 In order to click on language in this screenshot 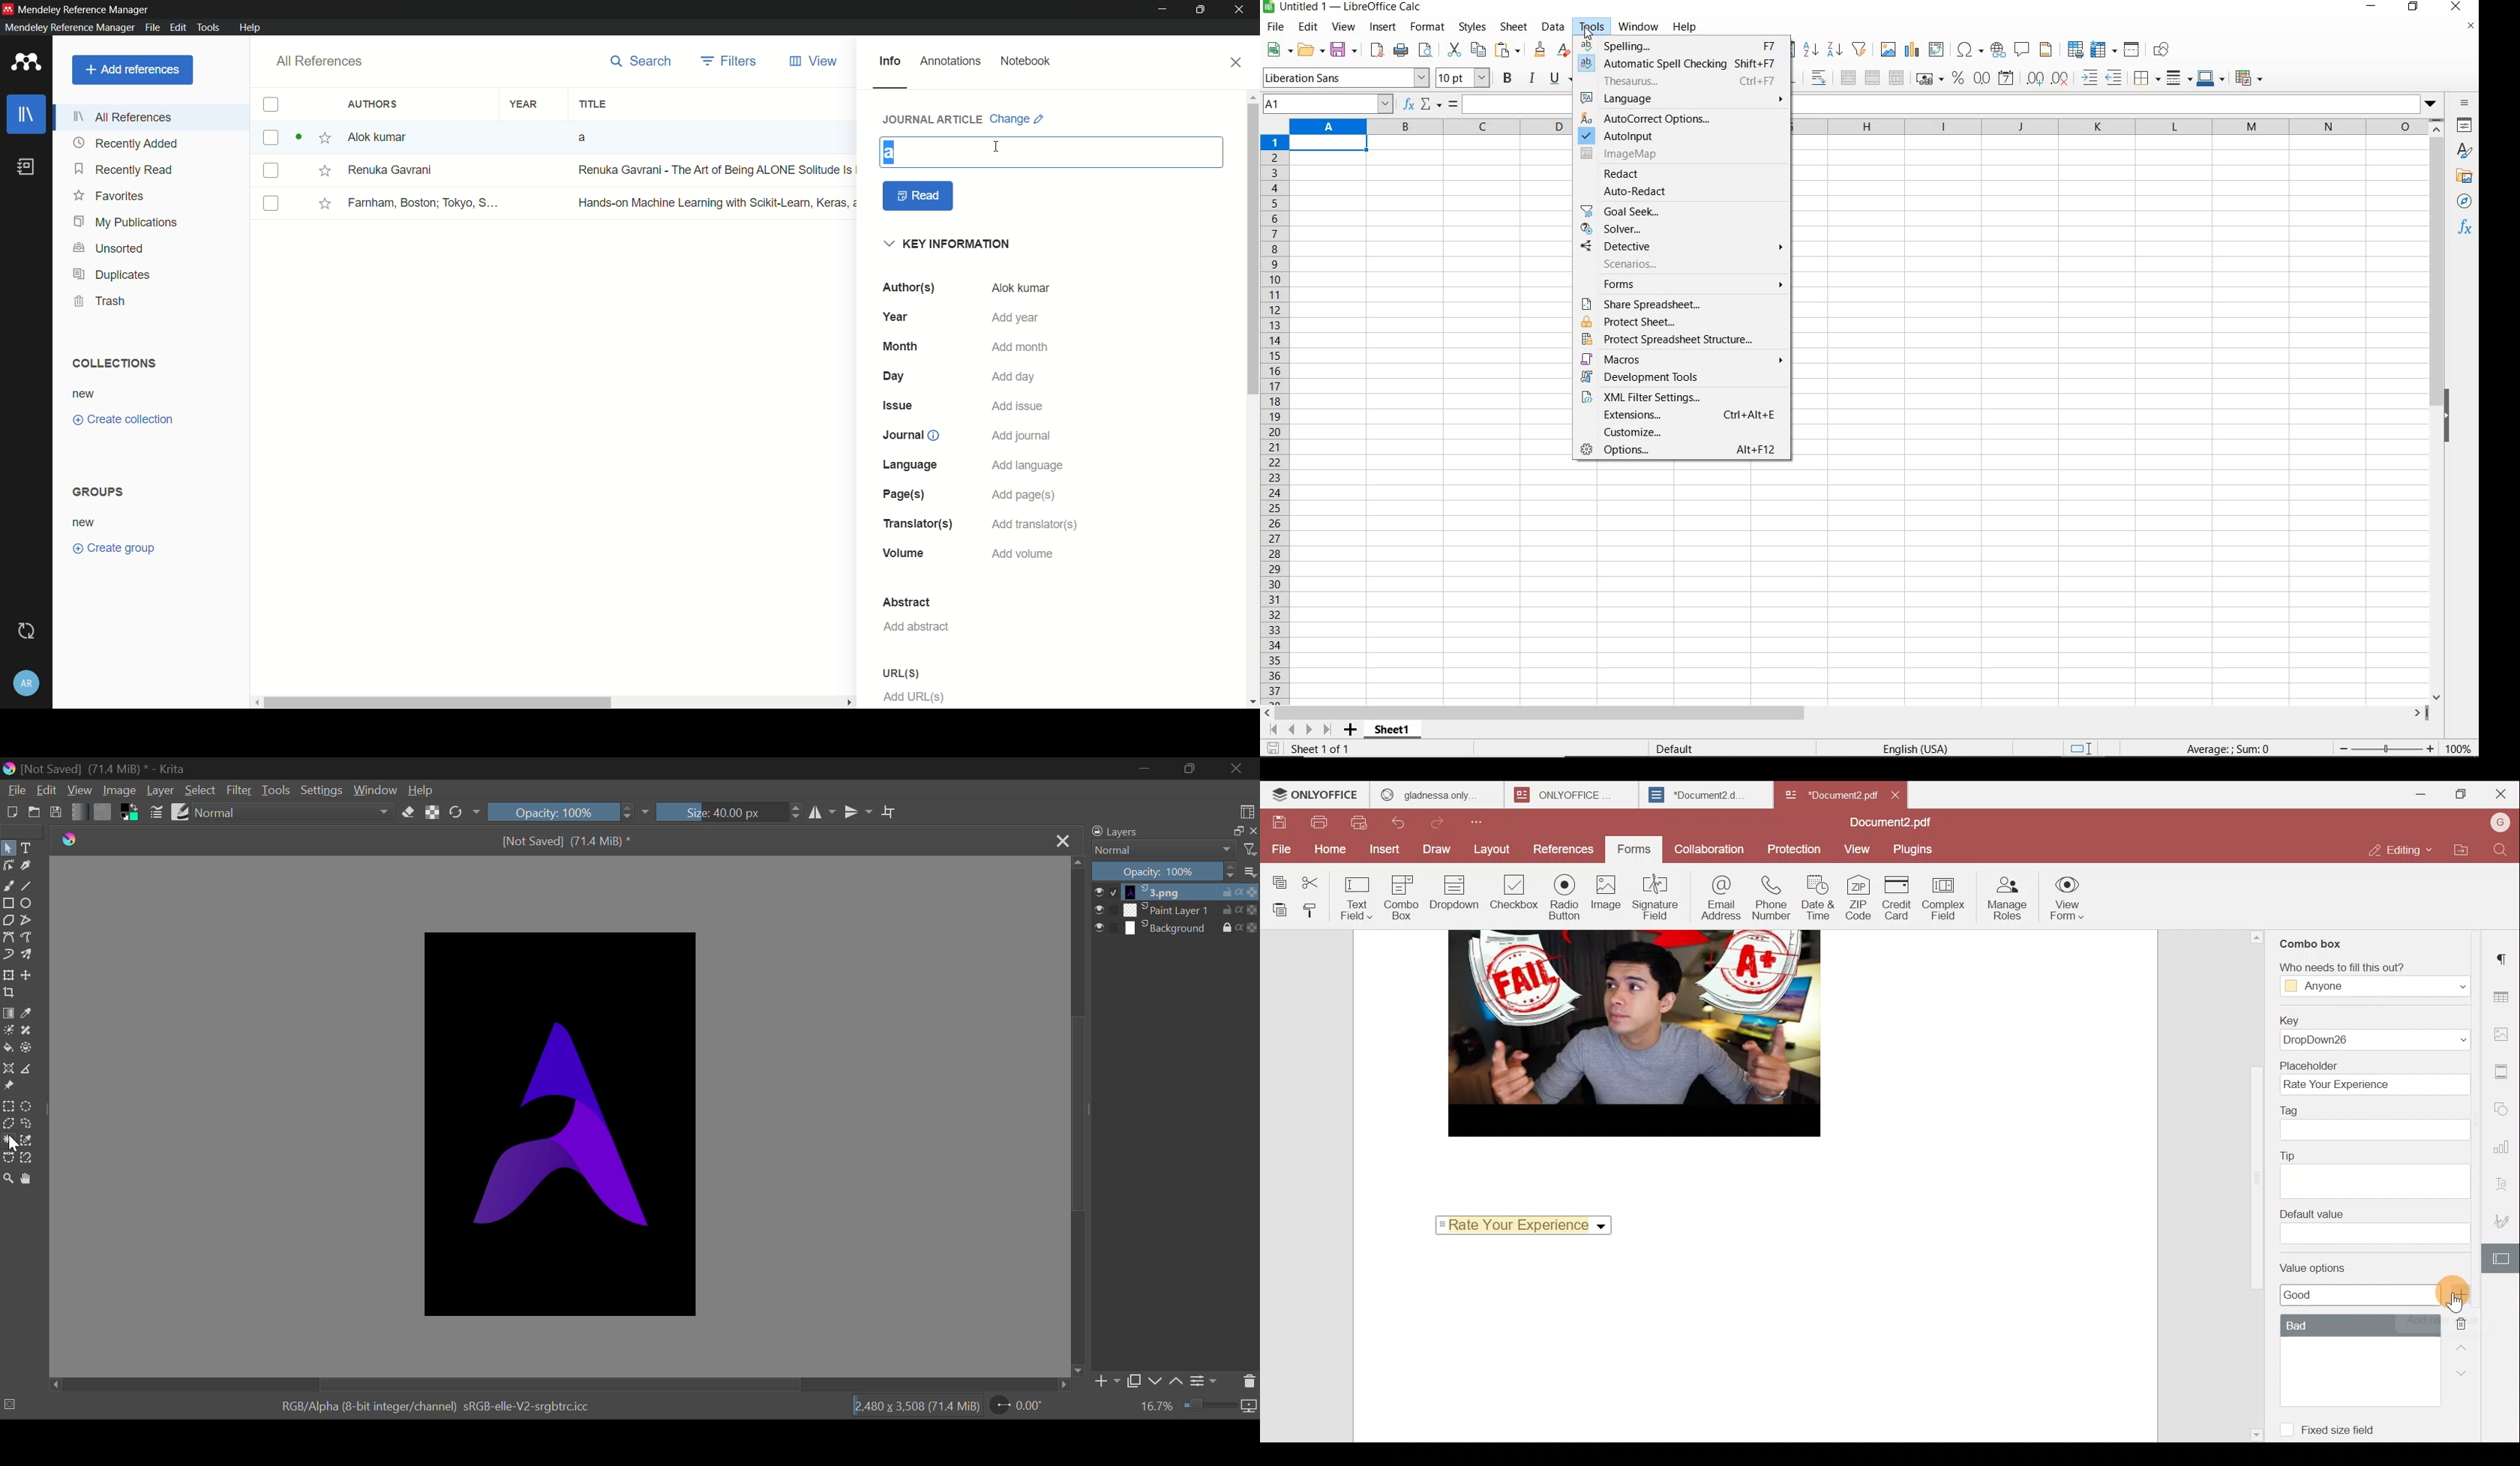, I will do `click(912, 465)`.